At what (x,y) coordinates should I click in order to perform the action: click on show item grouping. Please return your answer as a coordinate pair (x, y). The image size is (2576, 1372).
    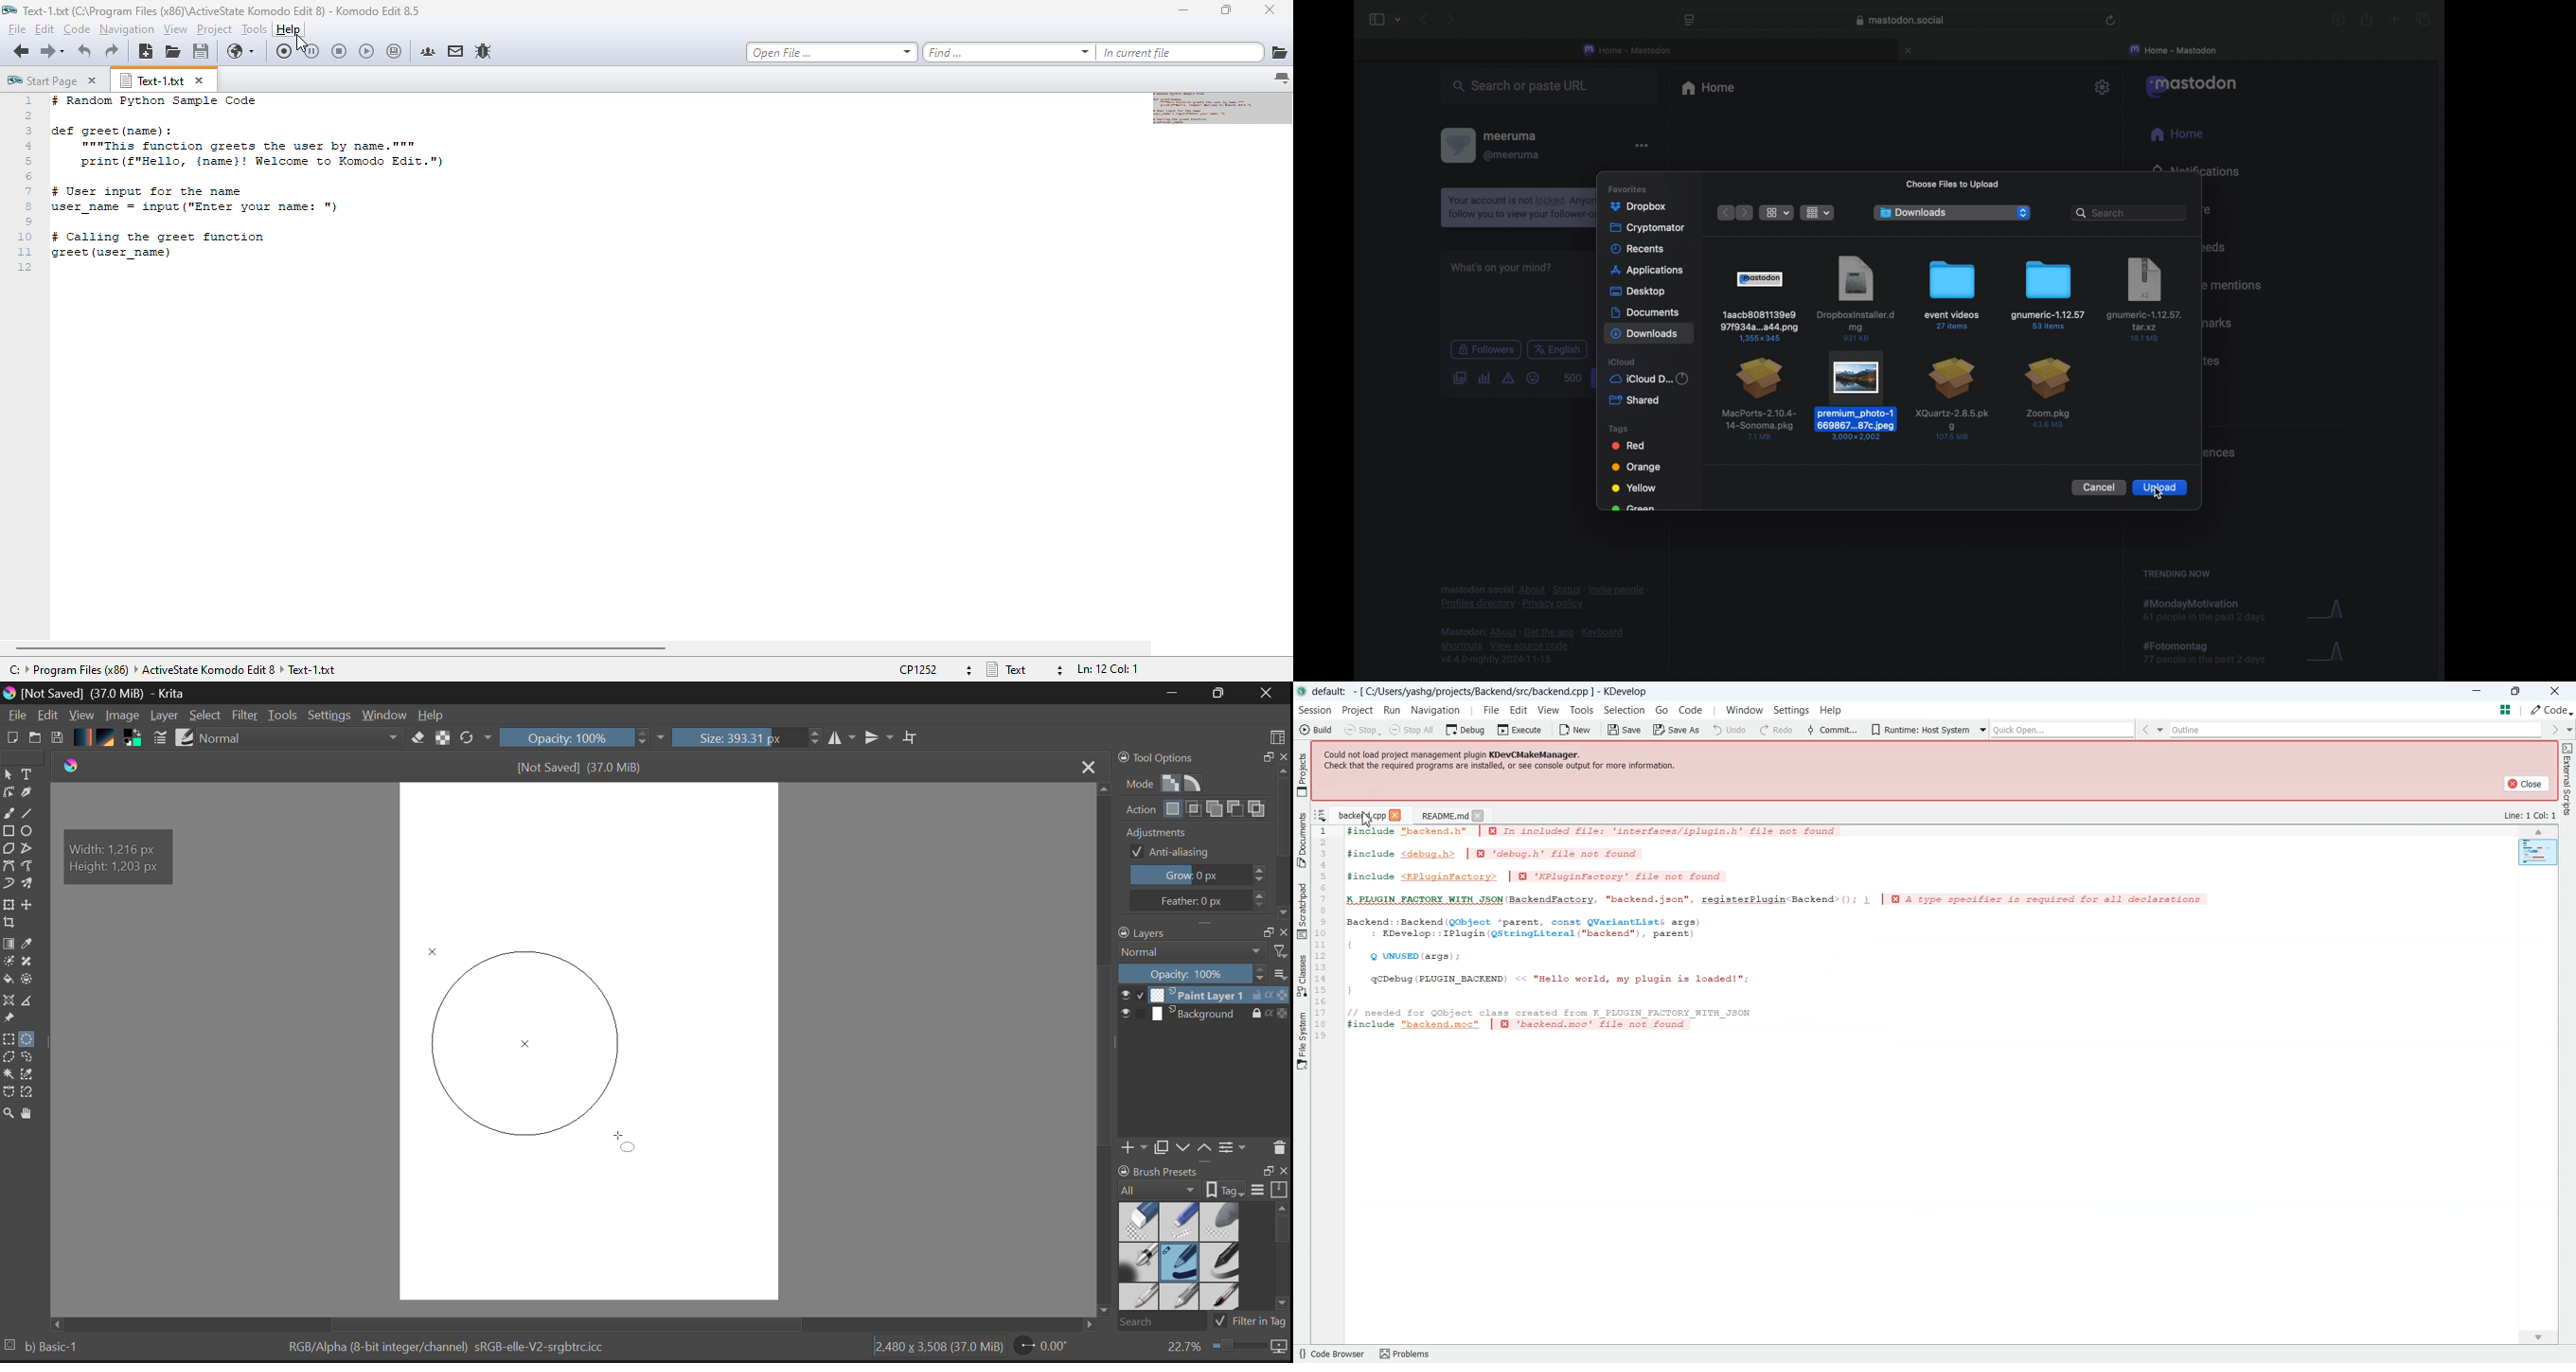
    Looking at the image, I should click on (1819, 213).